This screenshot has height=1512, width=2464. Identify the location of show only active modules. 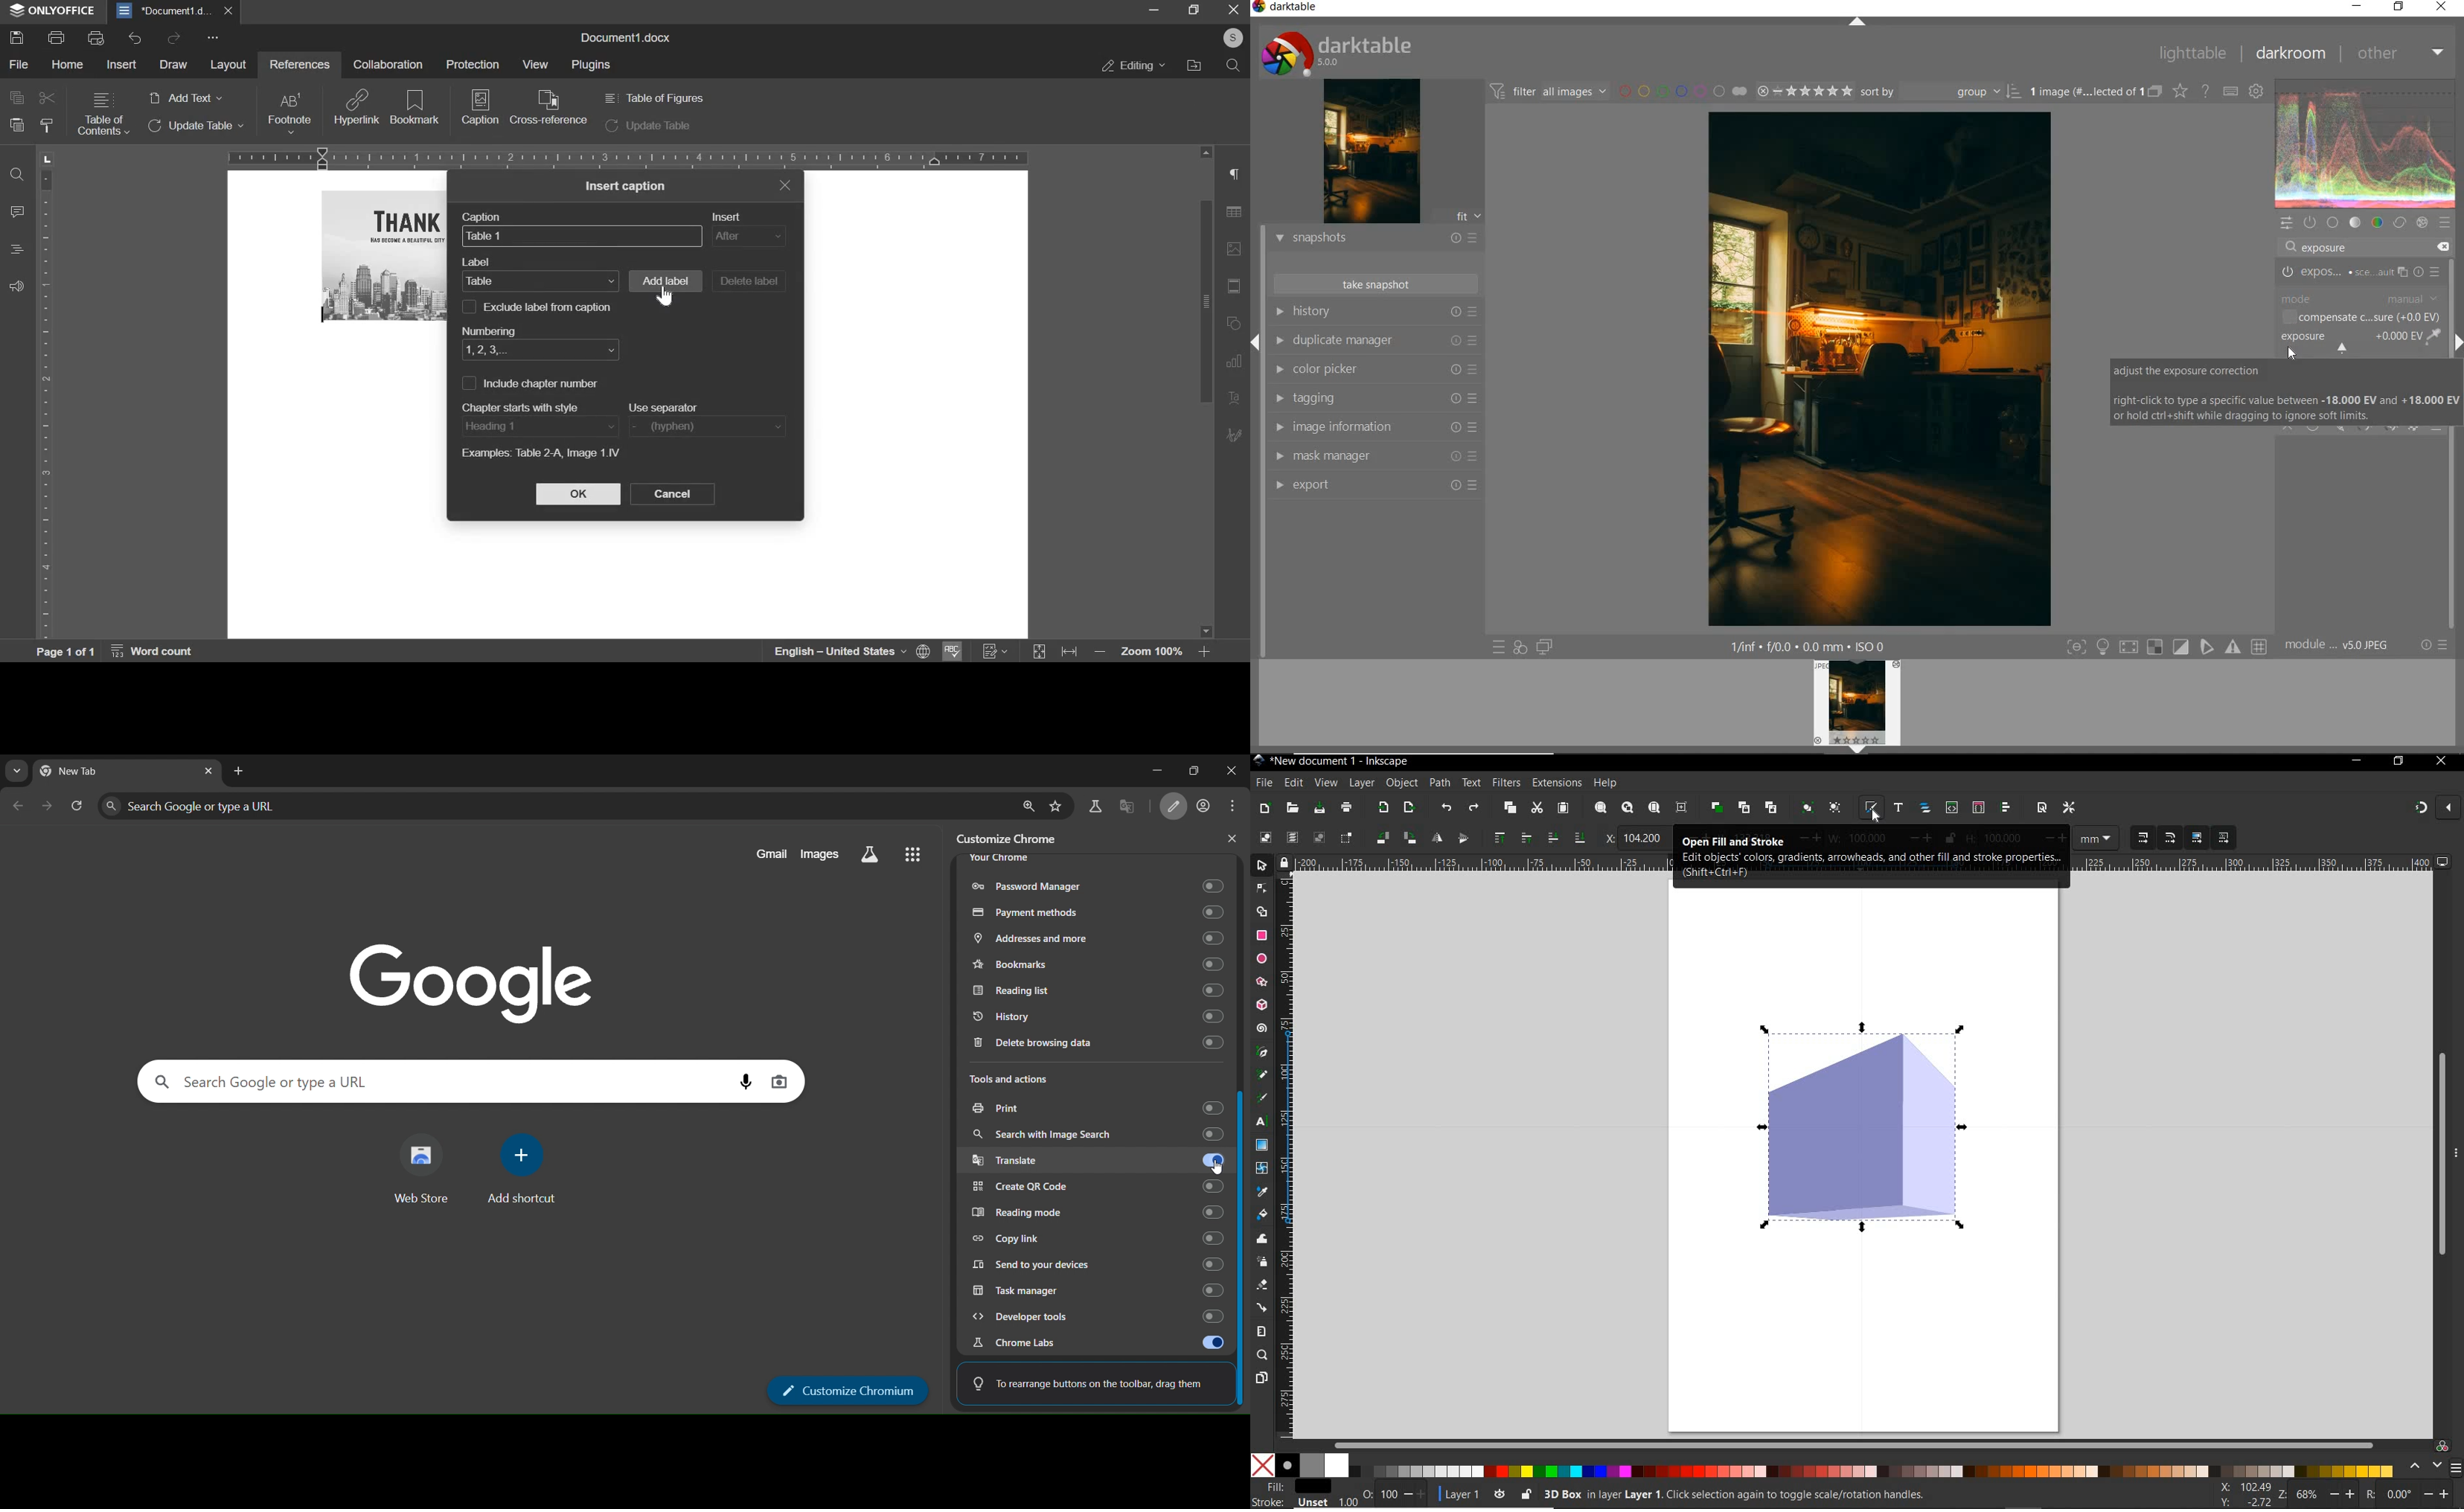
(2311, 223).